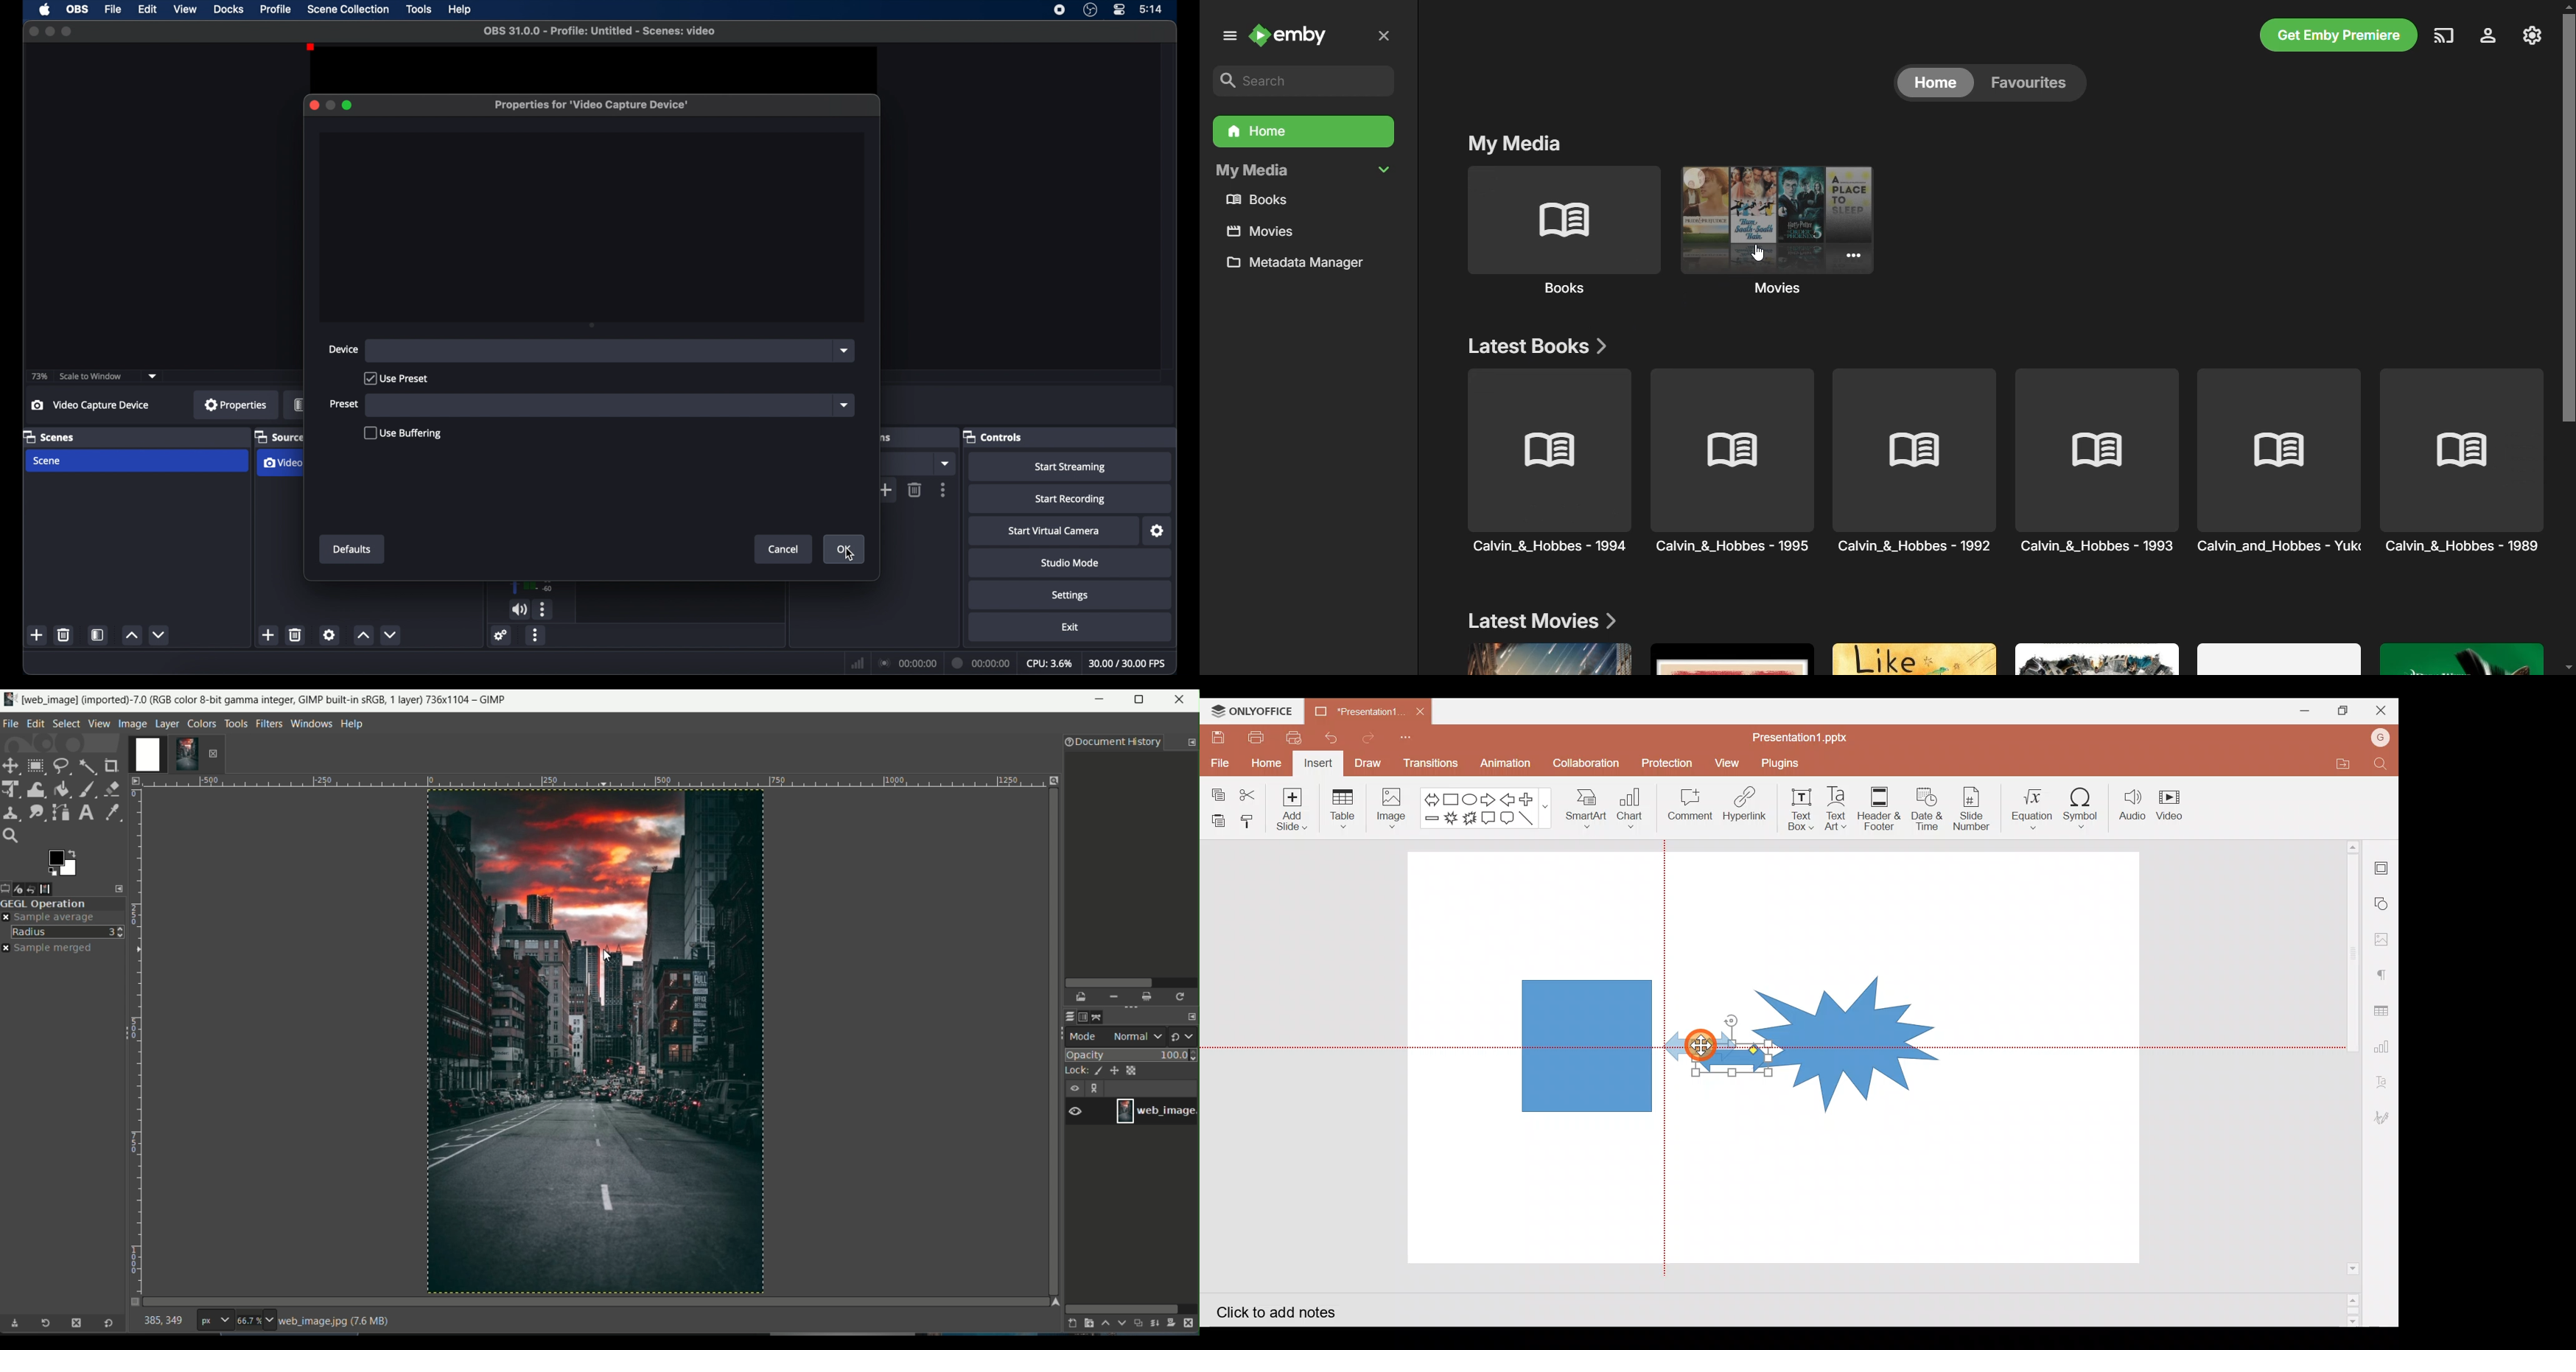 Image resolution: width=2576 pixels, height=1372 pixels. I want to click on defaults, so click(354, 549).